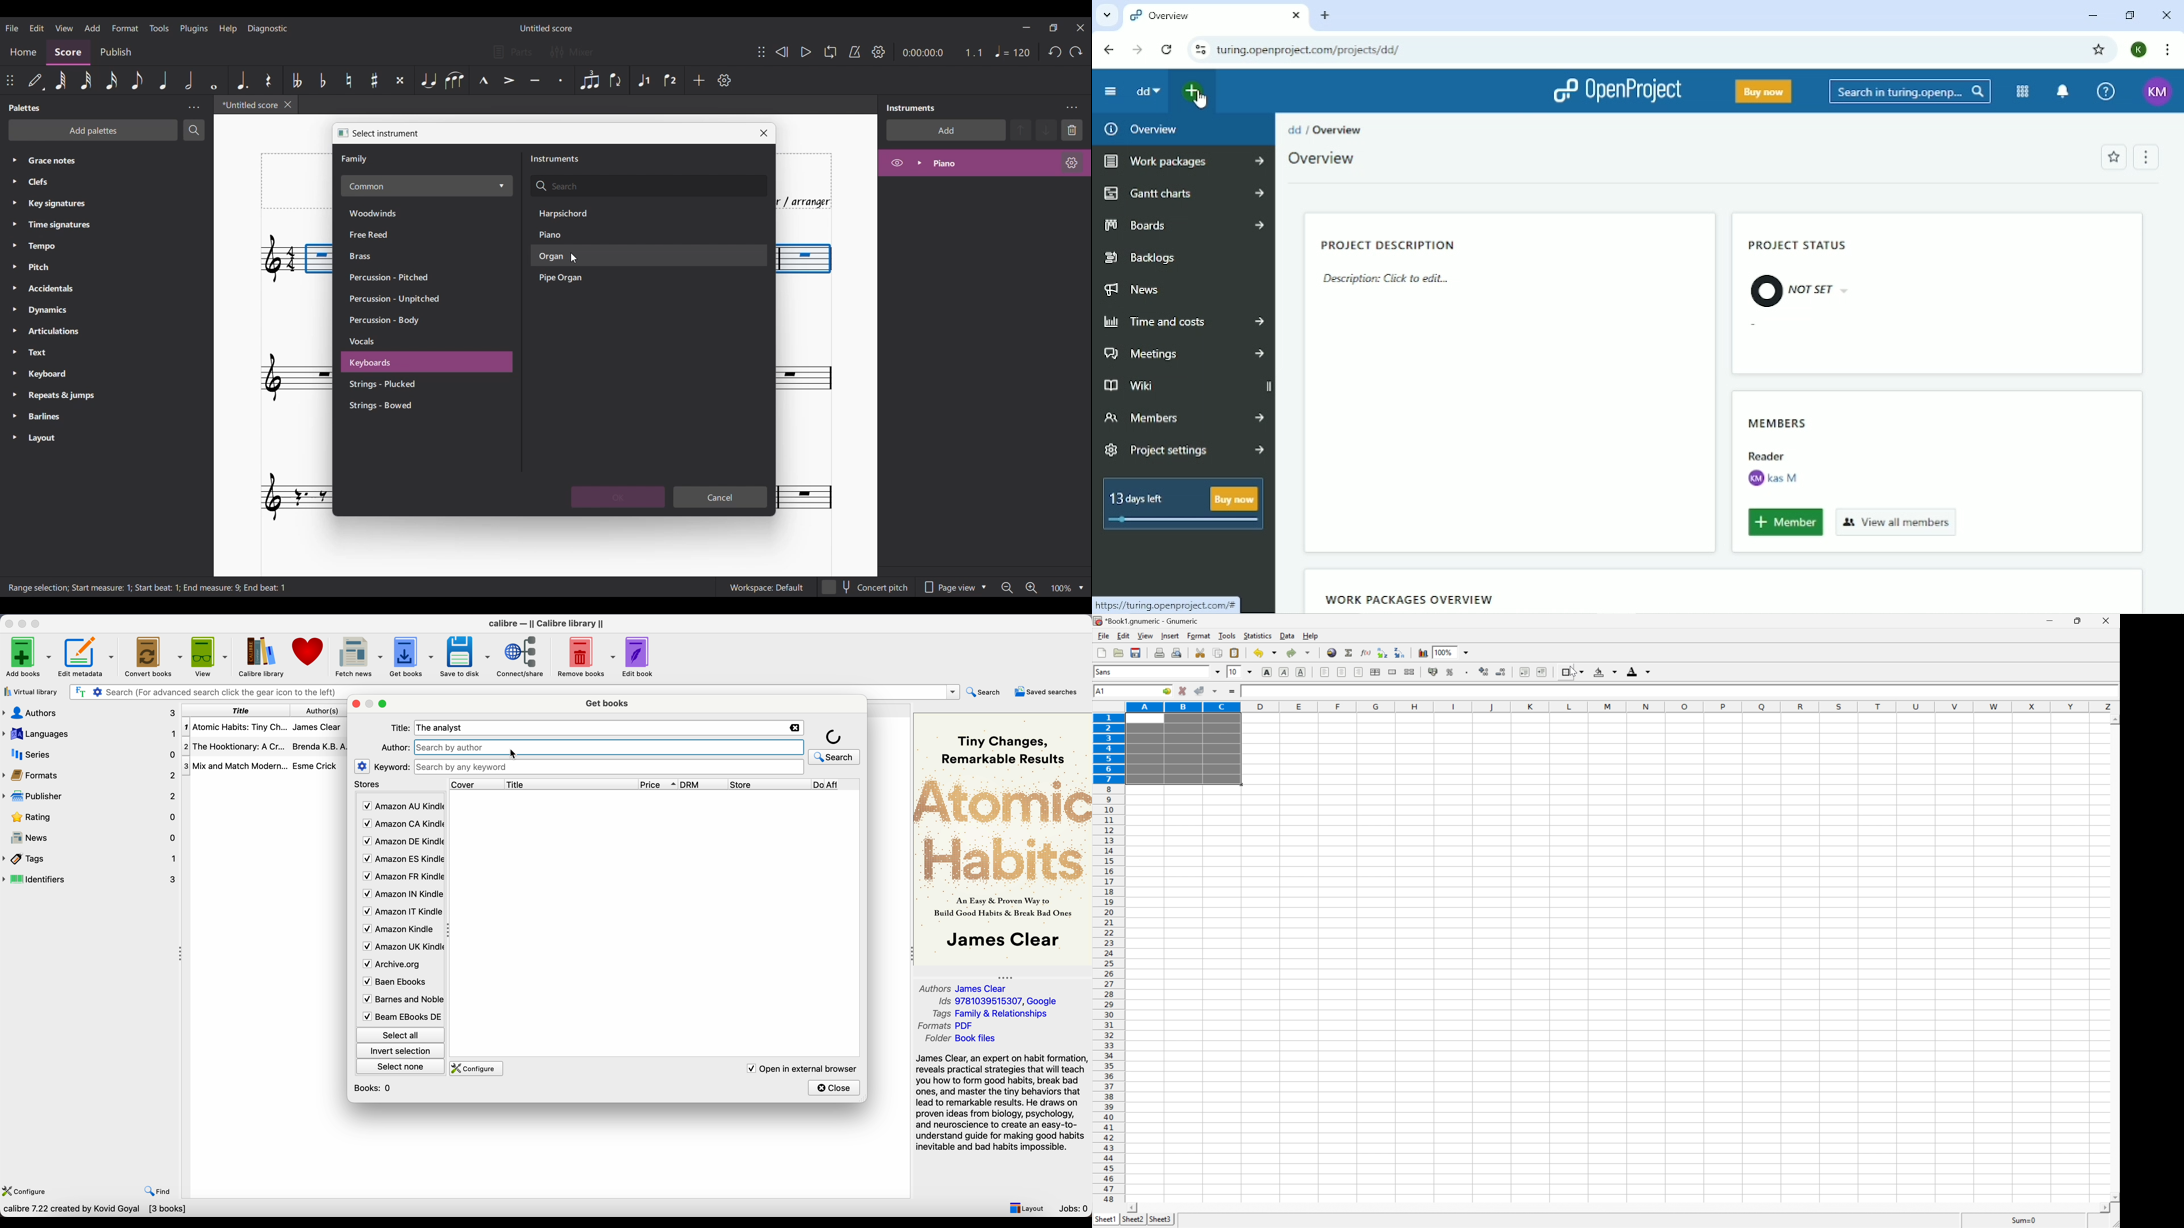 The height and width of the screenshot is (1232, 2184). What do you see at coordinates (611, 747) in the screenshot?
I see `search bar` at bounding box center [611, 747].